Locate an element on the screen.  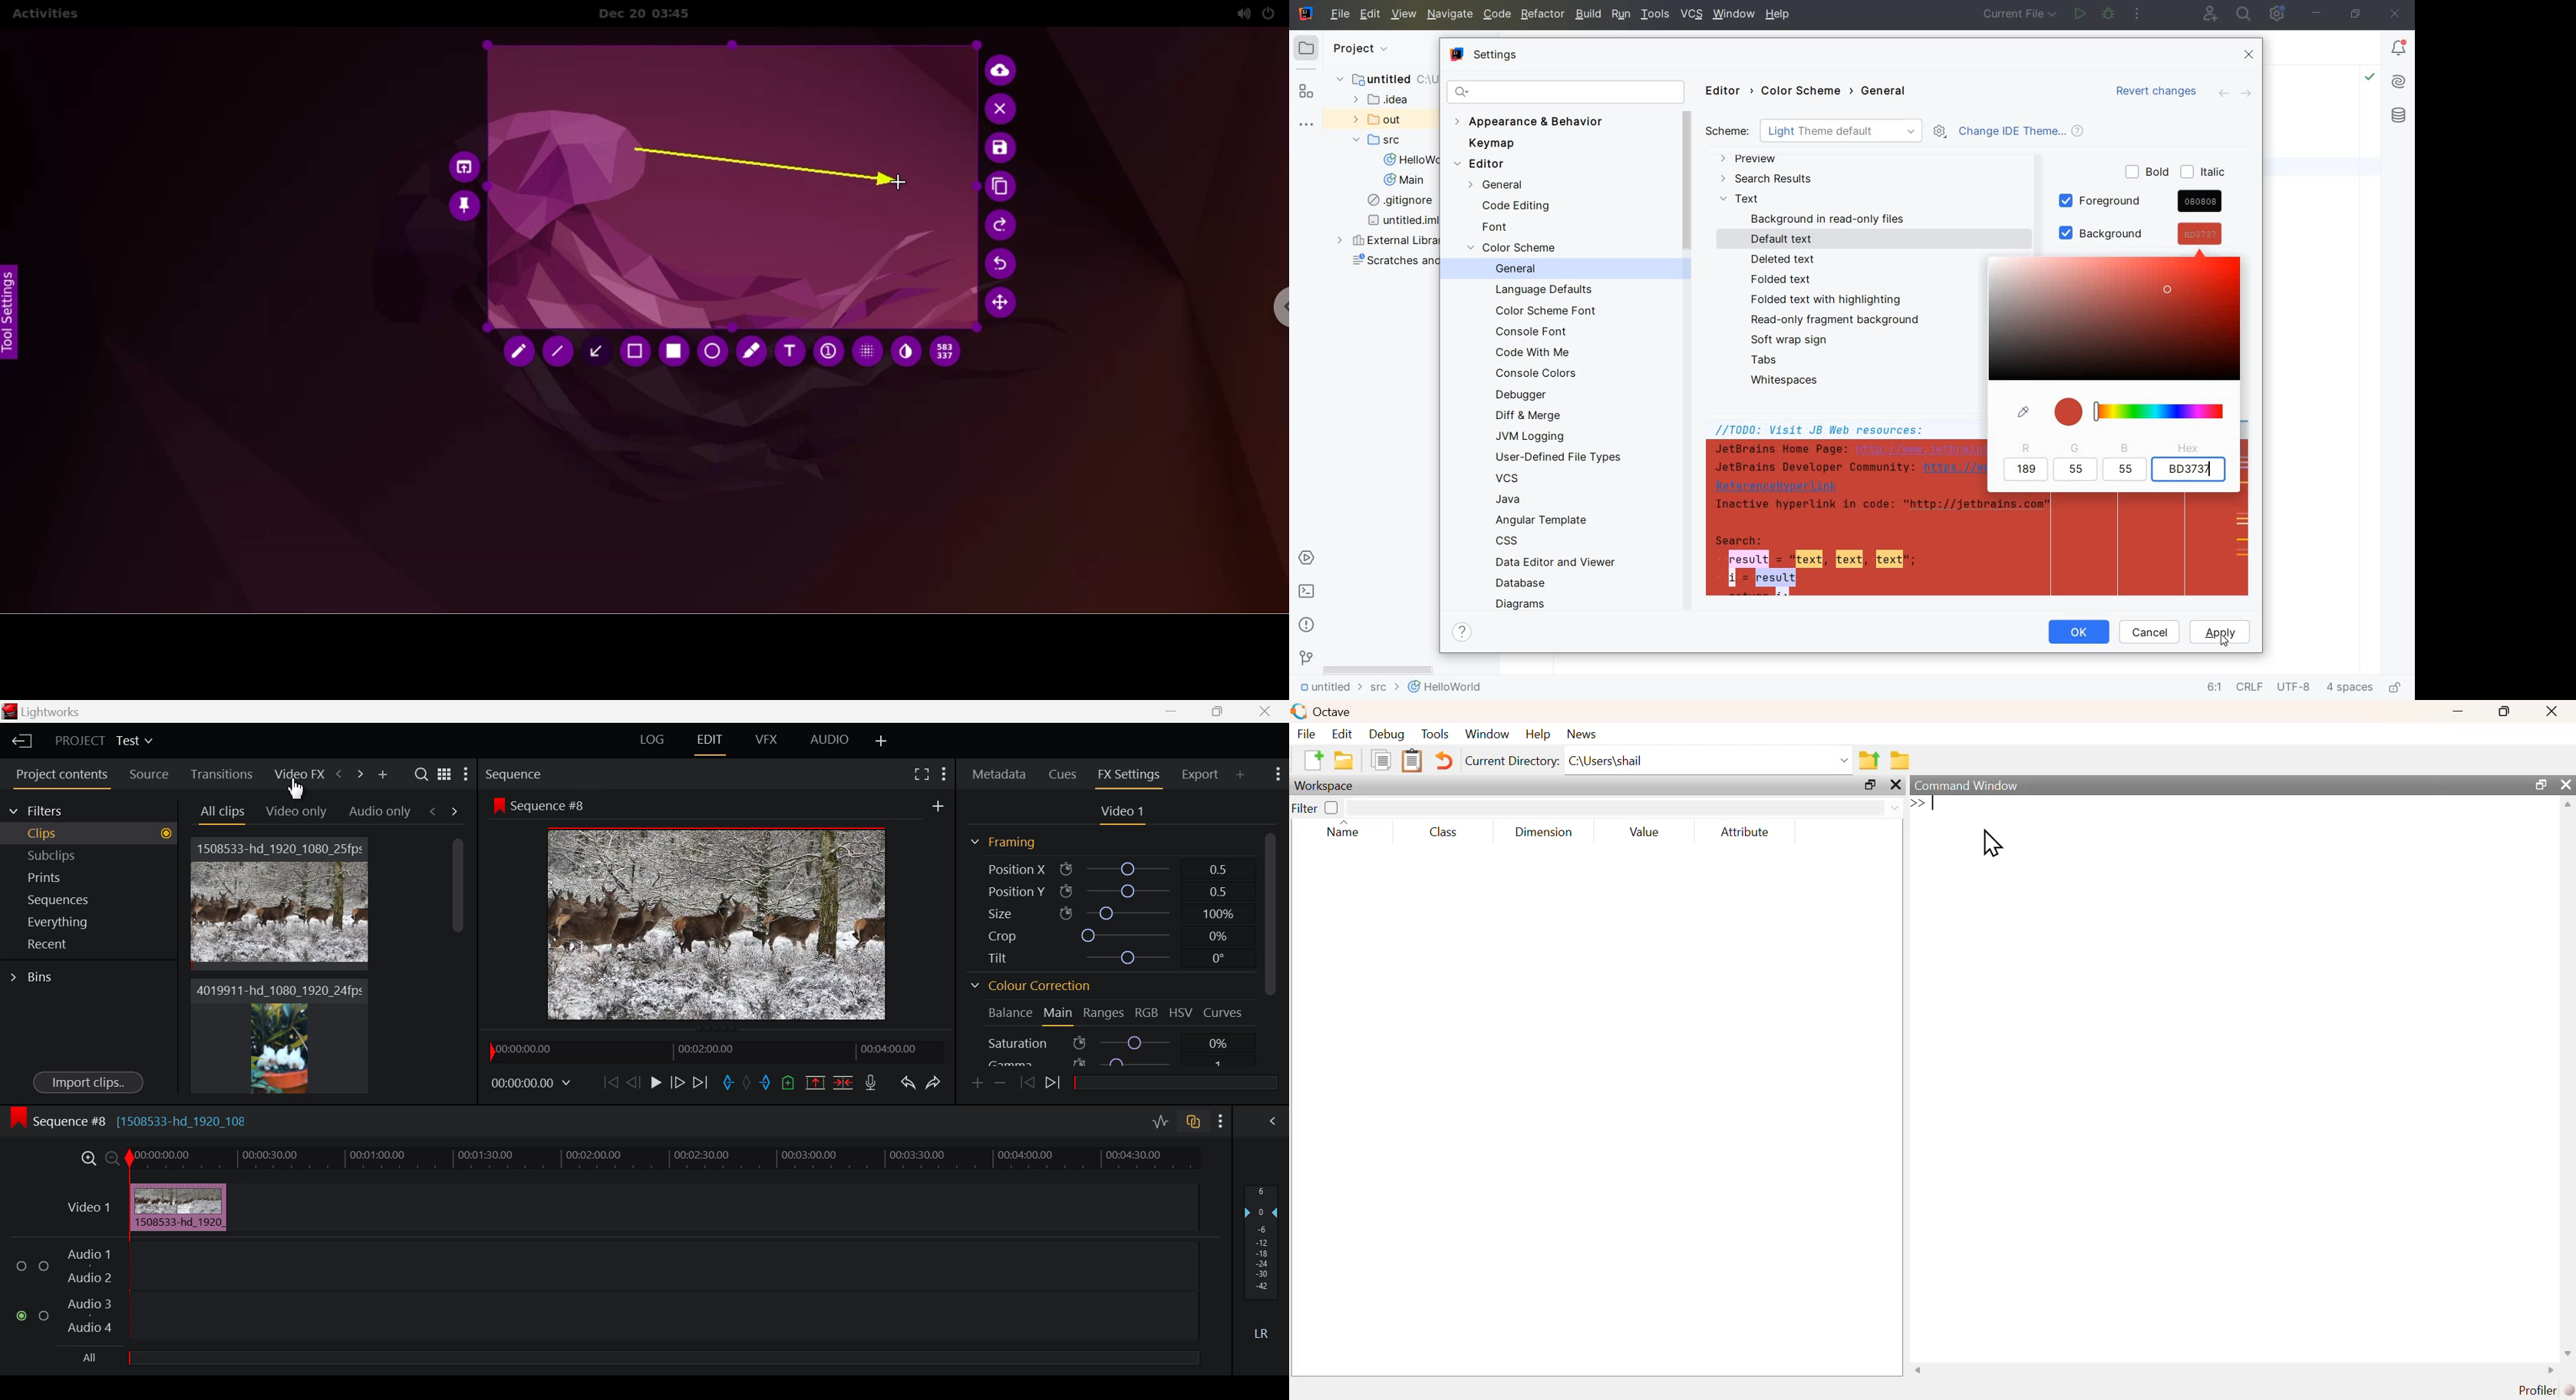
Cursor on Video FX is located at coordinates (298, 775).